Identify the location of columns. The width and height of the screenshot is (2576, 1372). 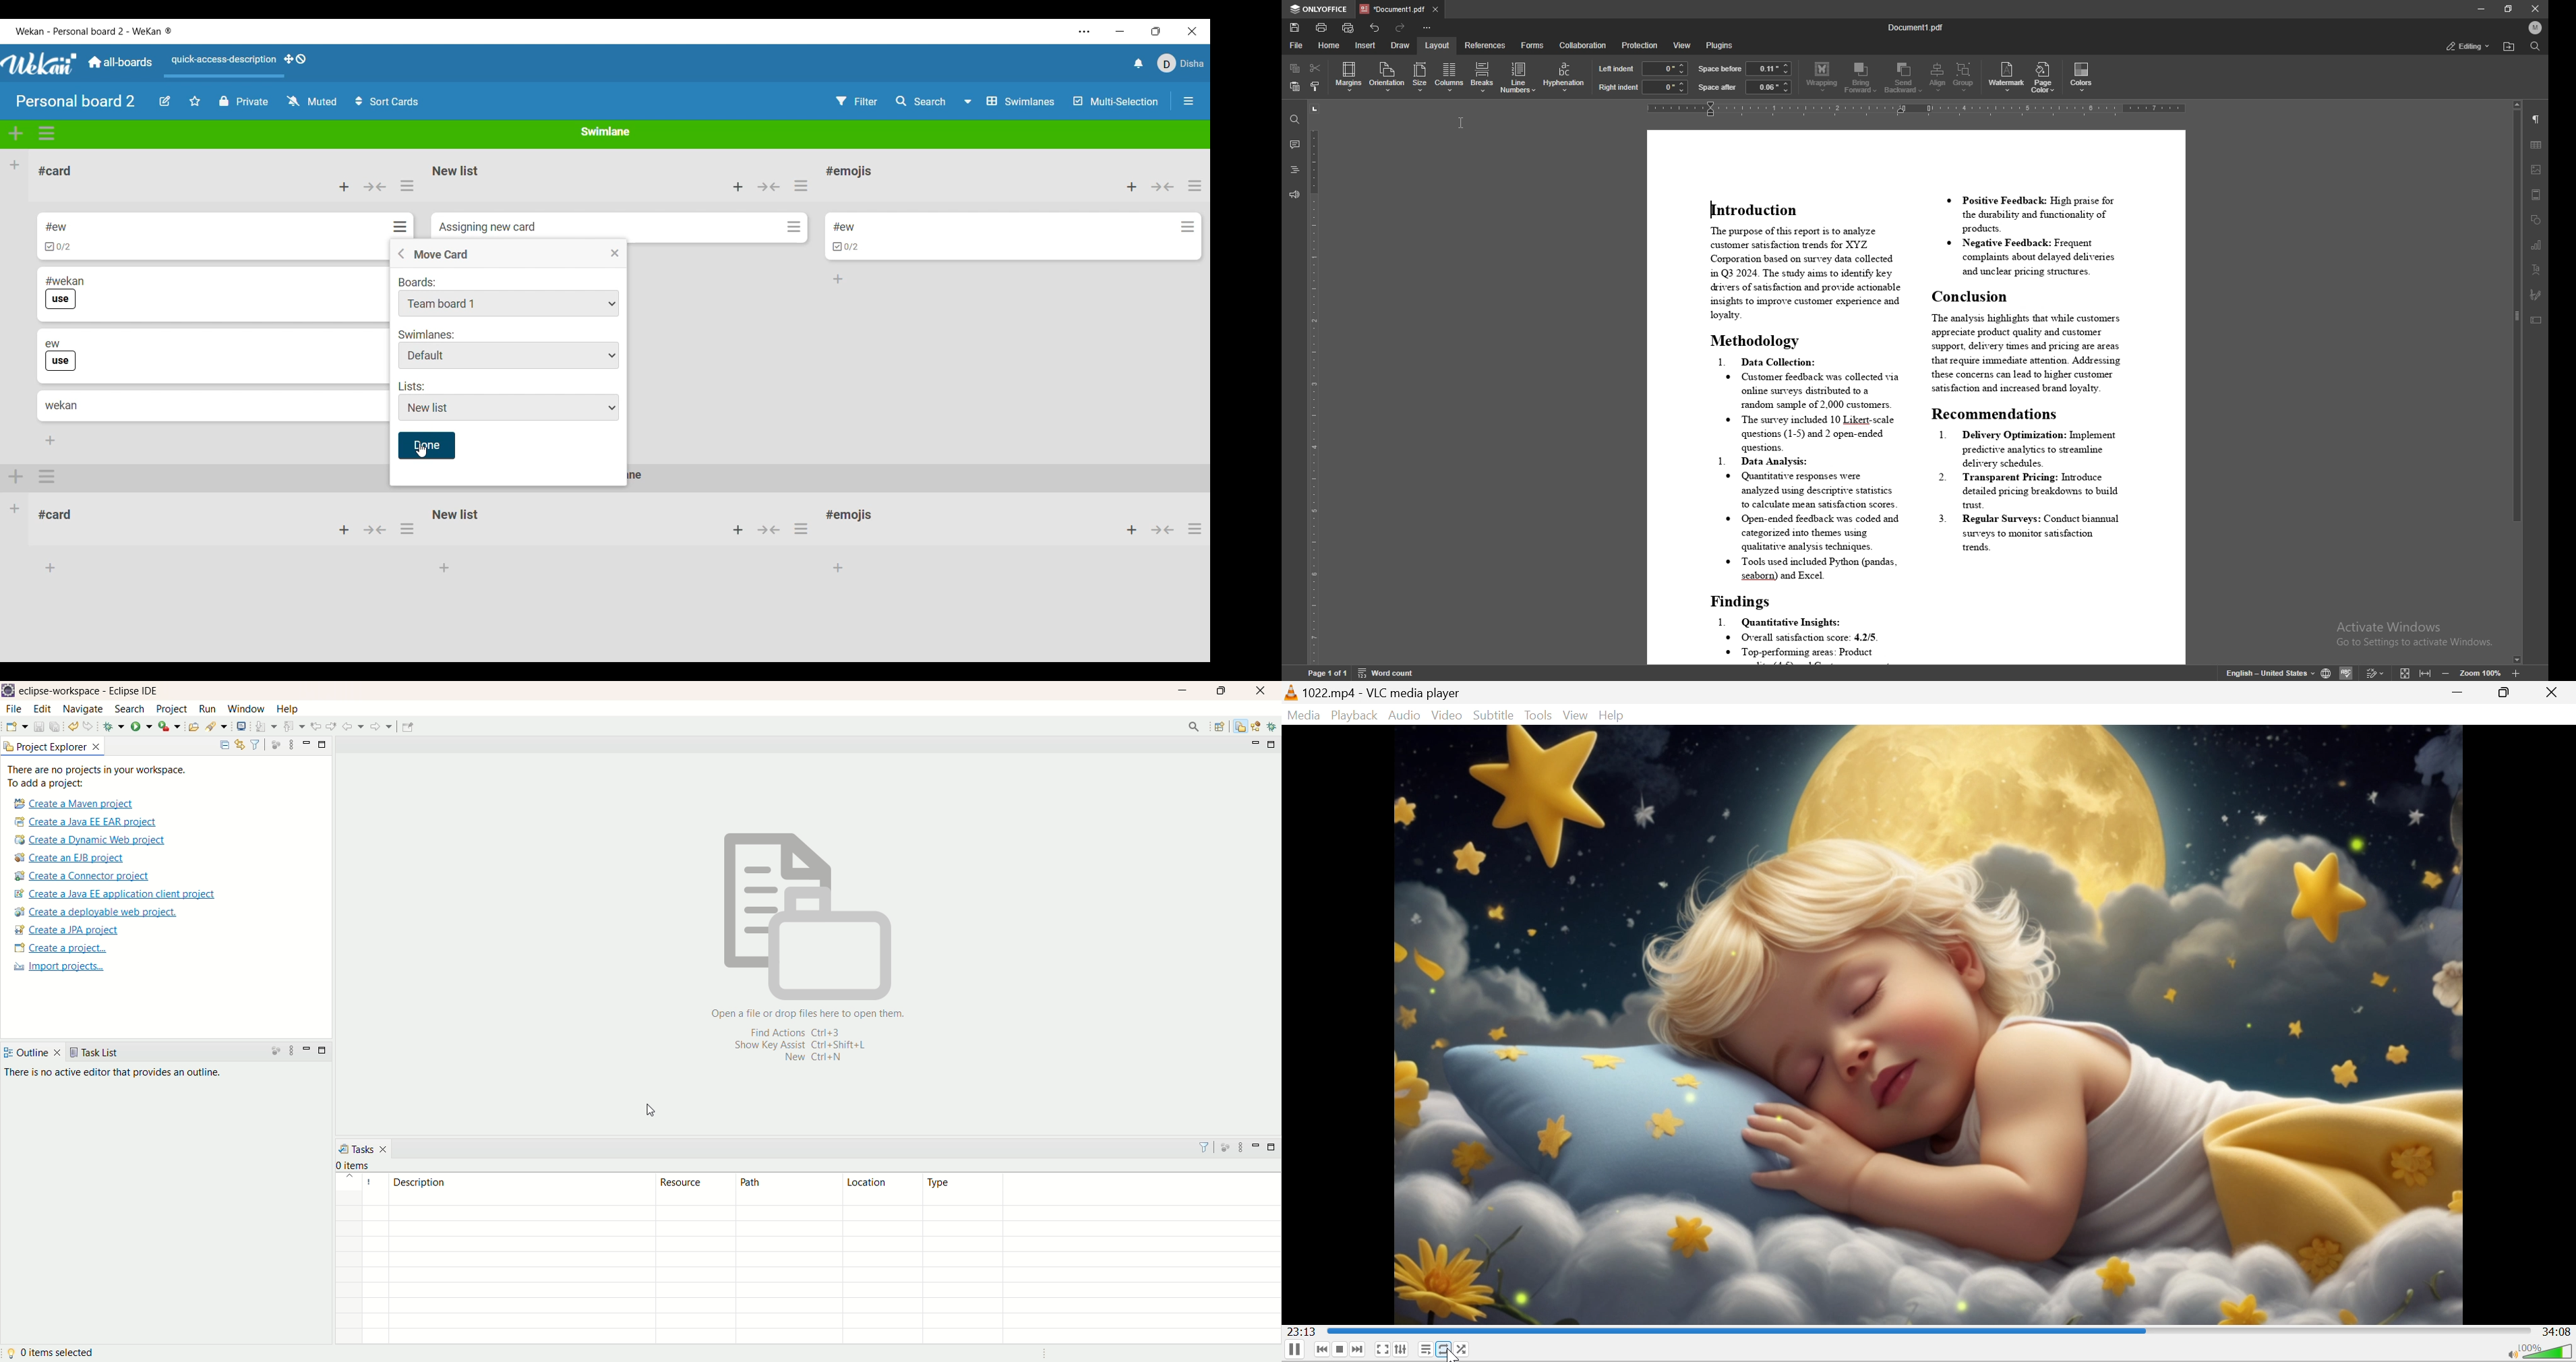
(1449, 76).